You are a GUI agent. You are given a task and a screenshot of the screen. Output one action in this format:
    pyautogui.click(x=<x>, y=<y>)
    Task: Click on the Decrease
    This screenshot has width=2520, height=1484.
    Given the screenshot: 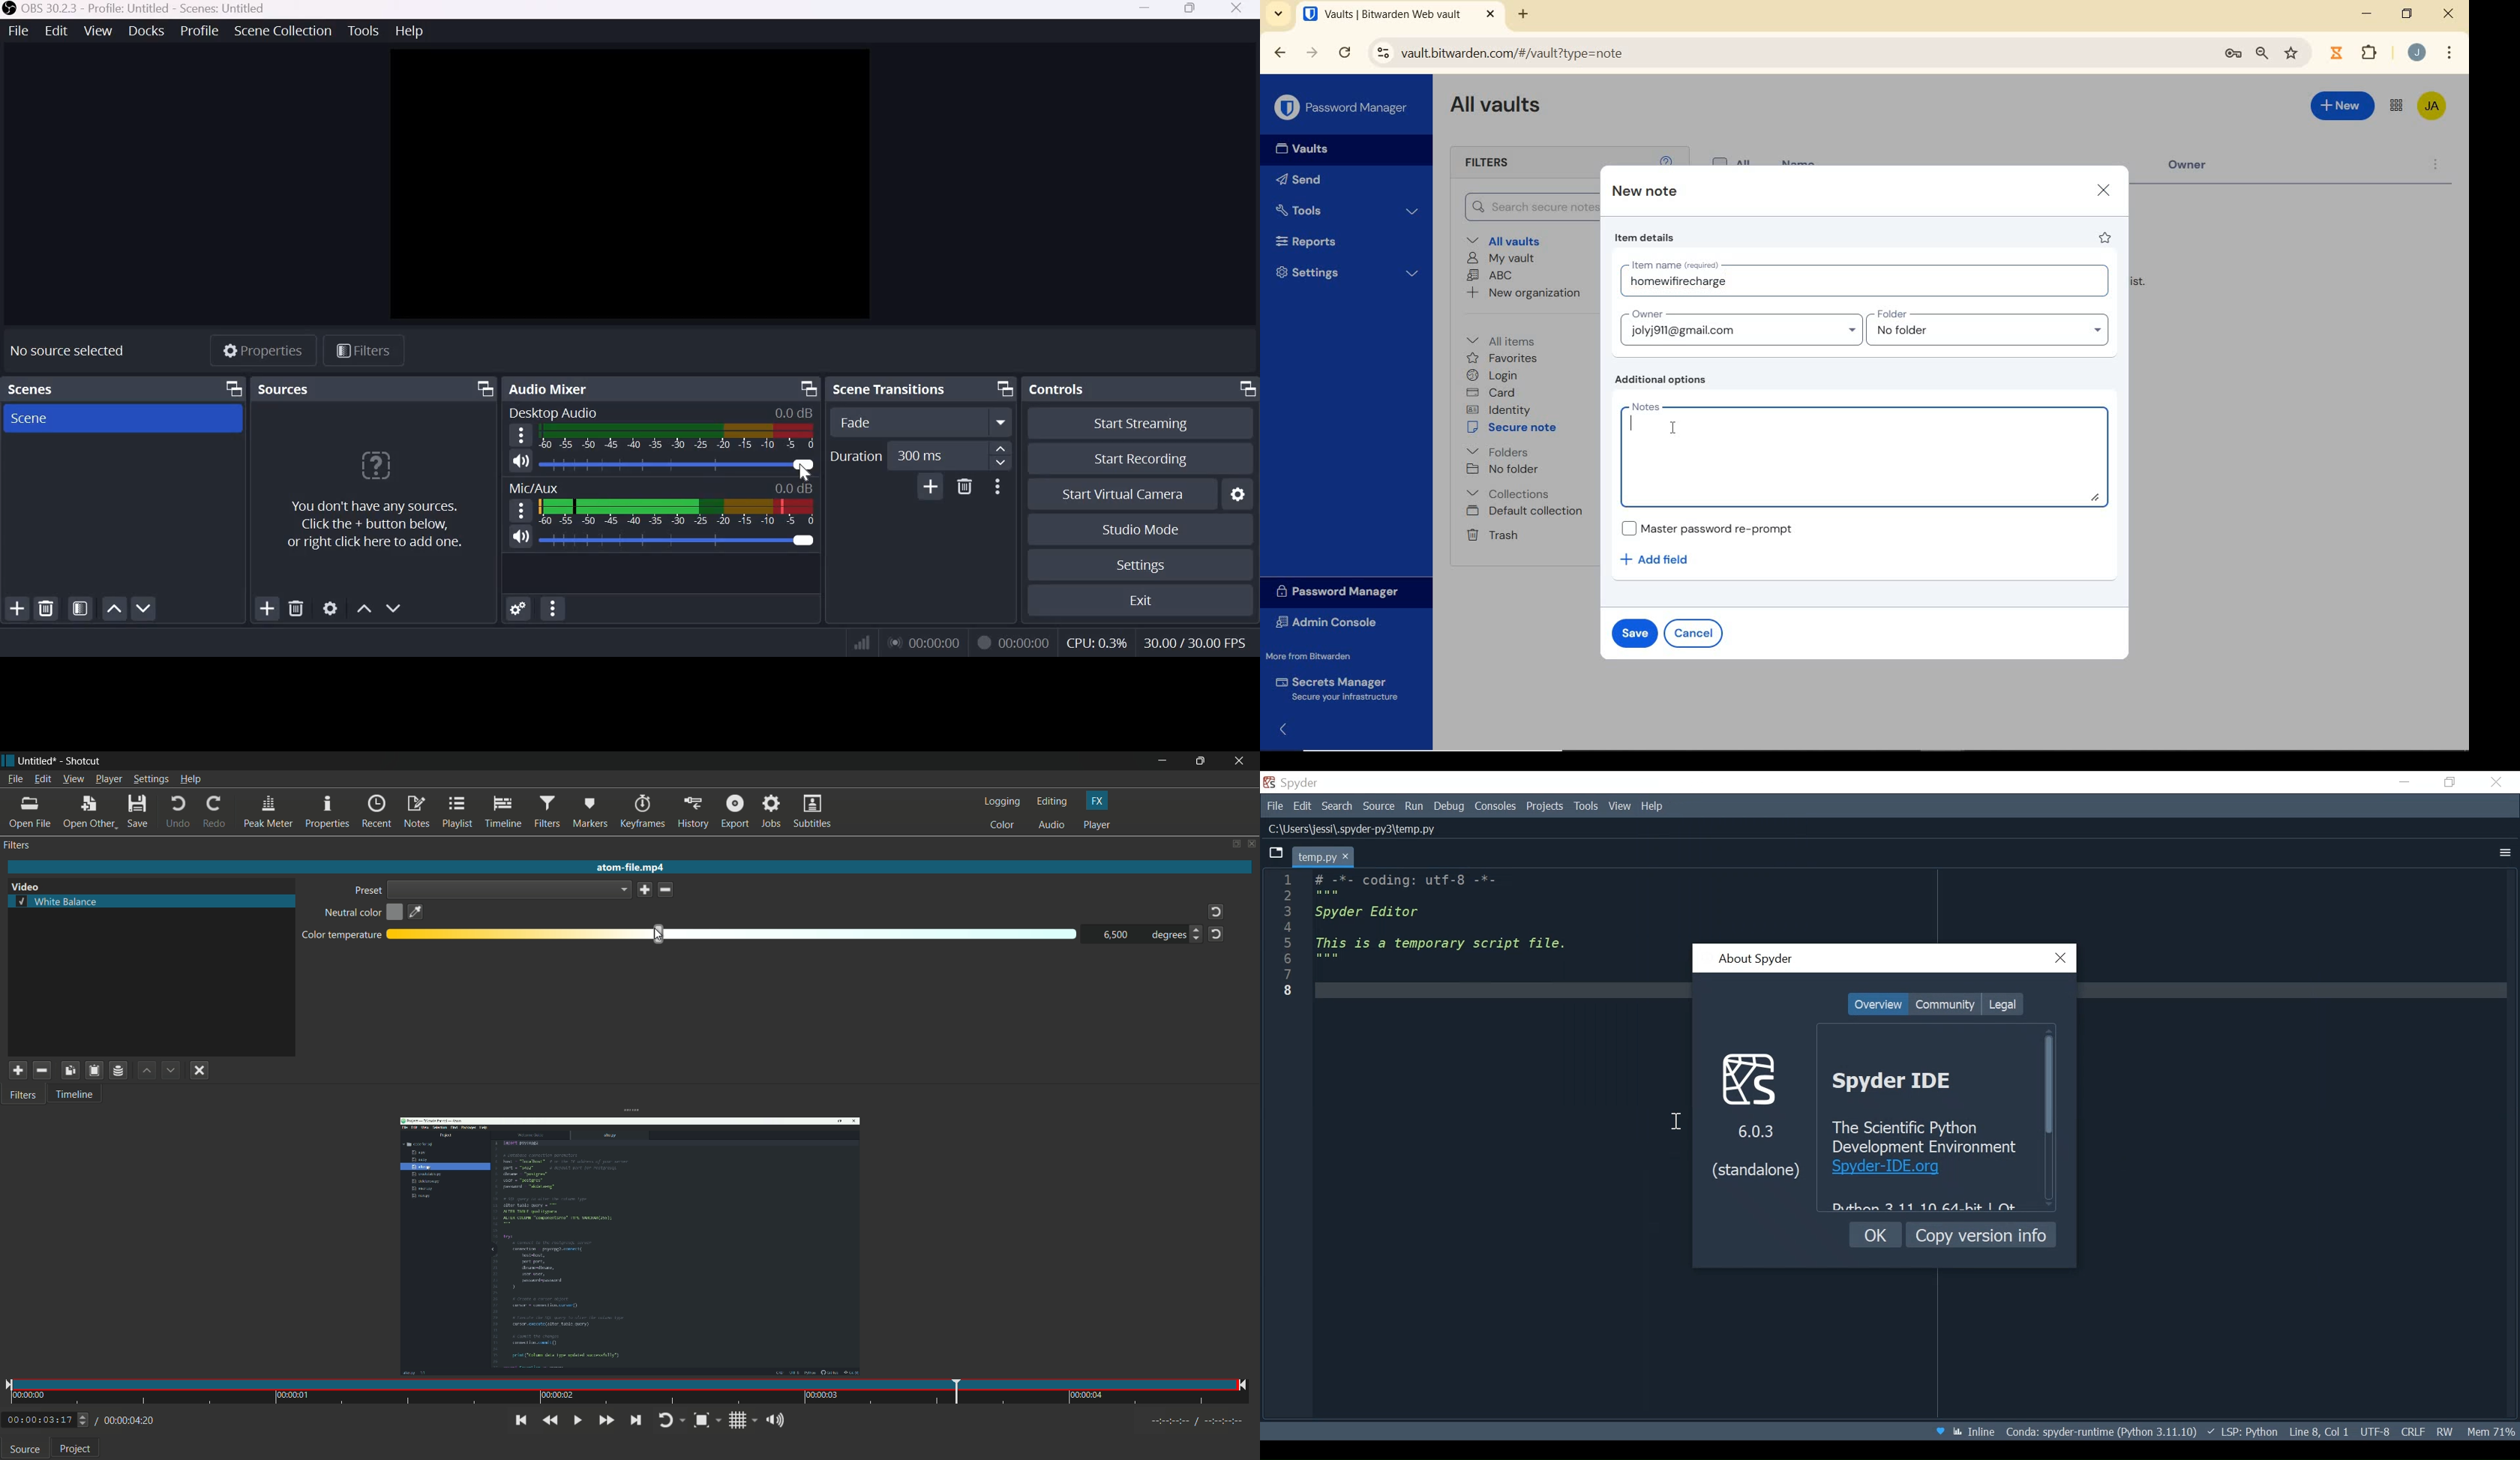 What is the action you would take?
    pyautogui.click(x=1003, y=465)
    